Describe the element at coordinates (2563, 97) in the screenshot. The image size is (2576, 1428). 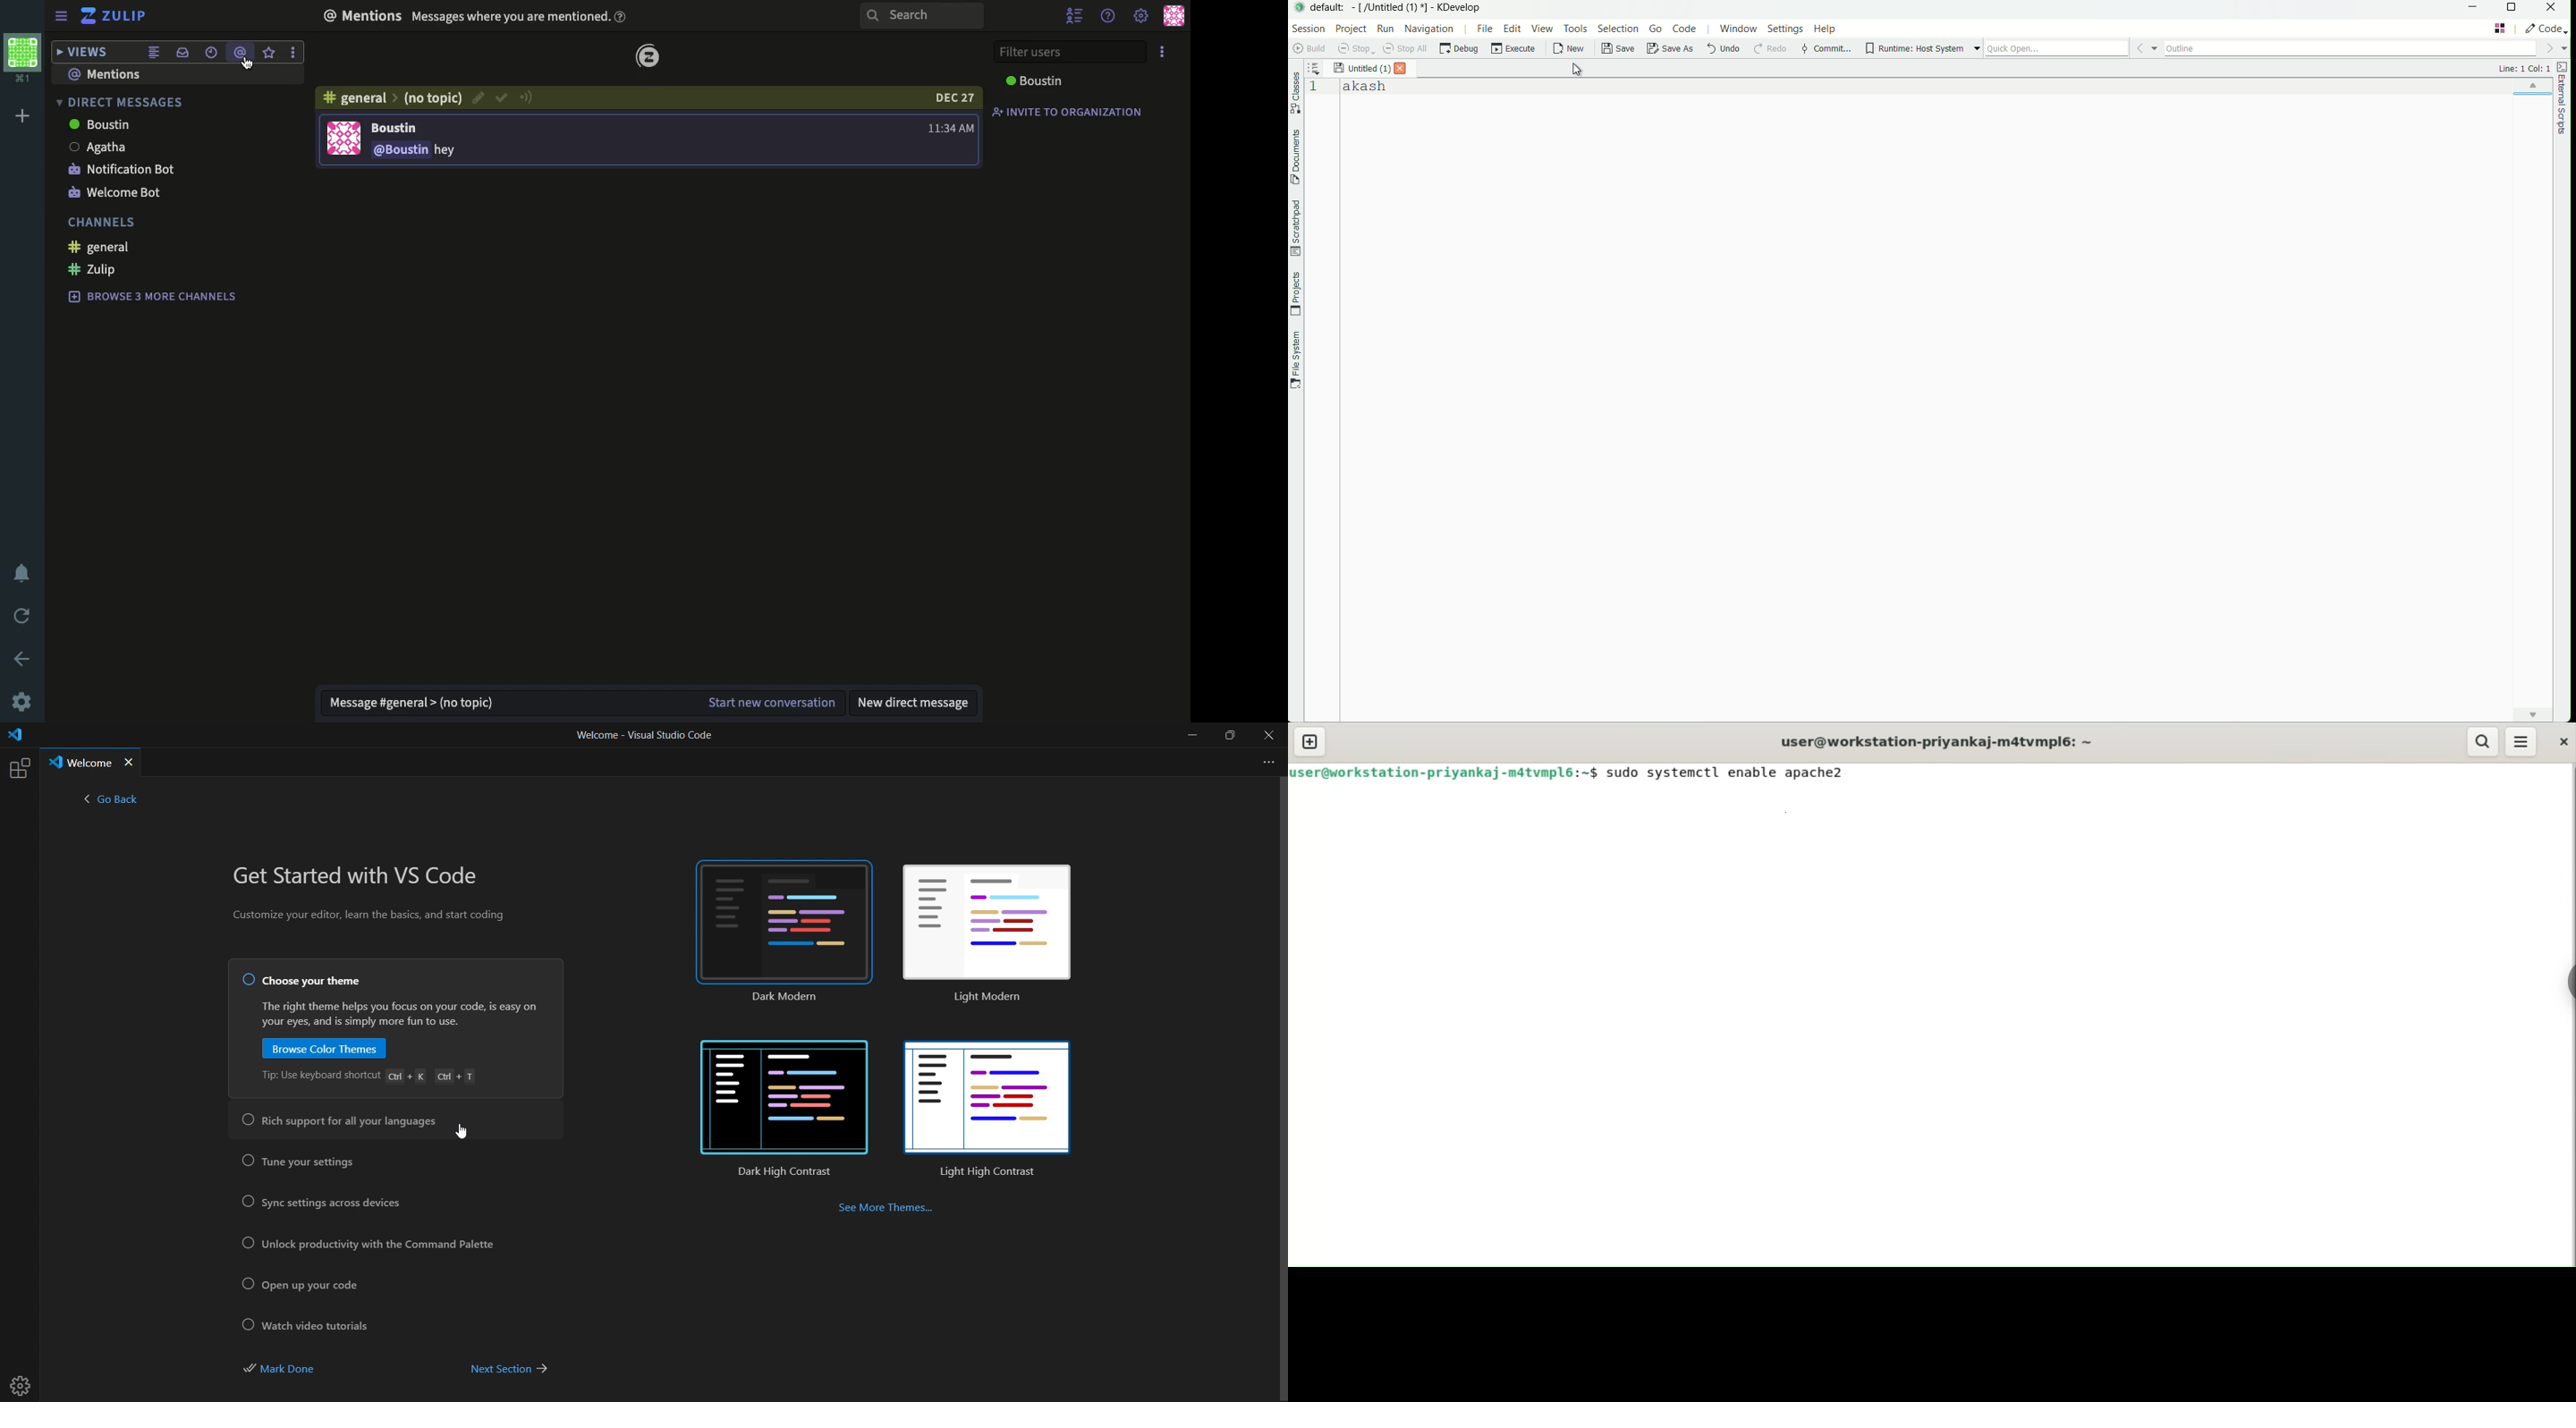
I see `external scripts` at that location.